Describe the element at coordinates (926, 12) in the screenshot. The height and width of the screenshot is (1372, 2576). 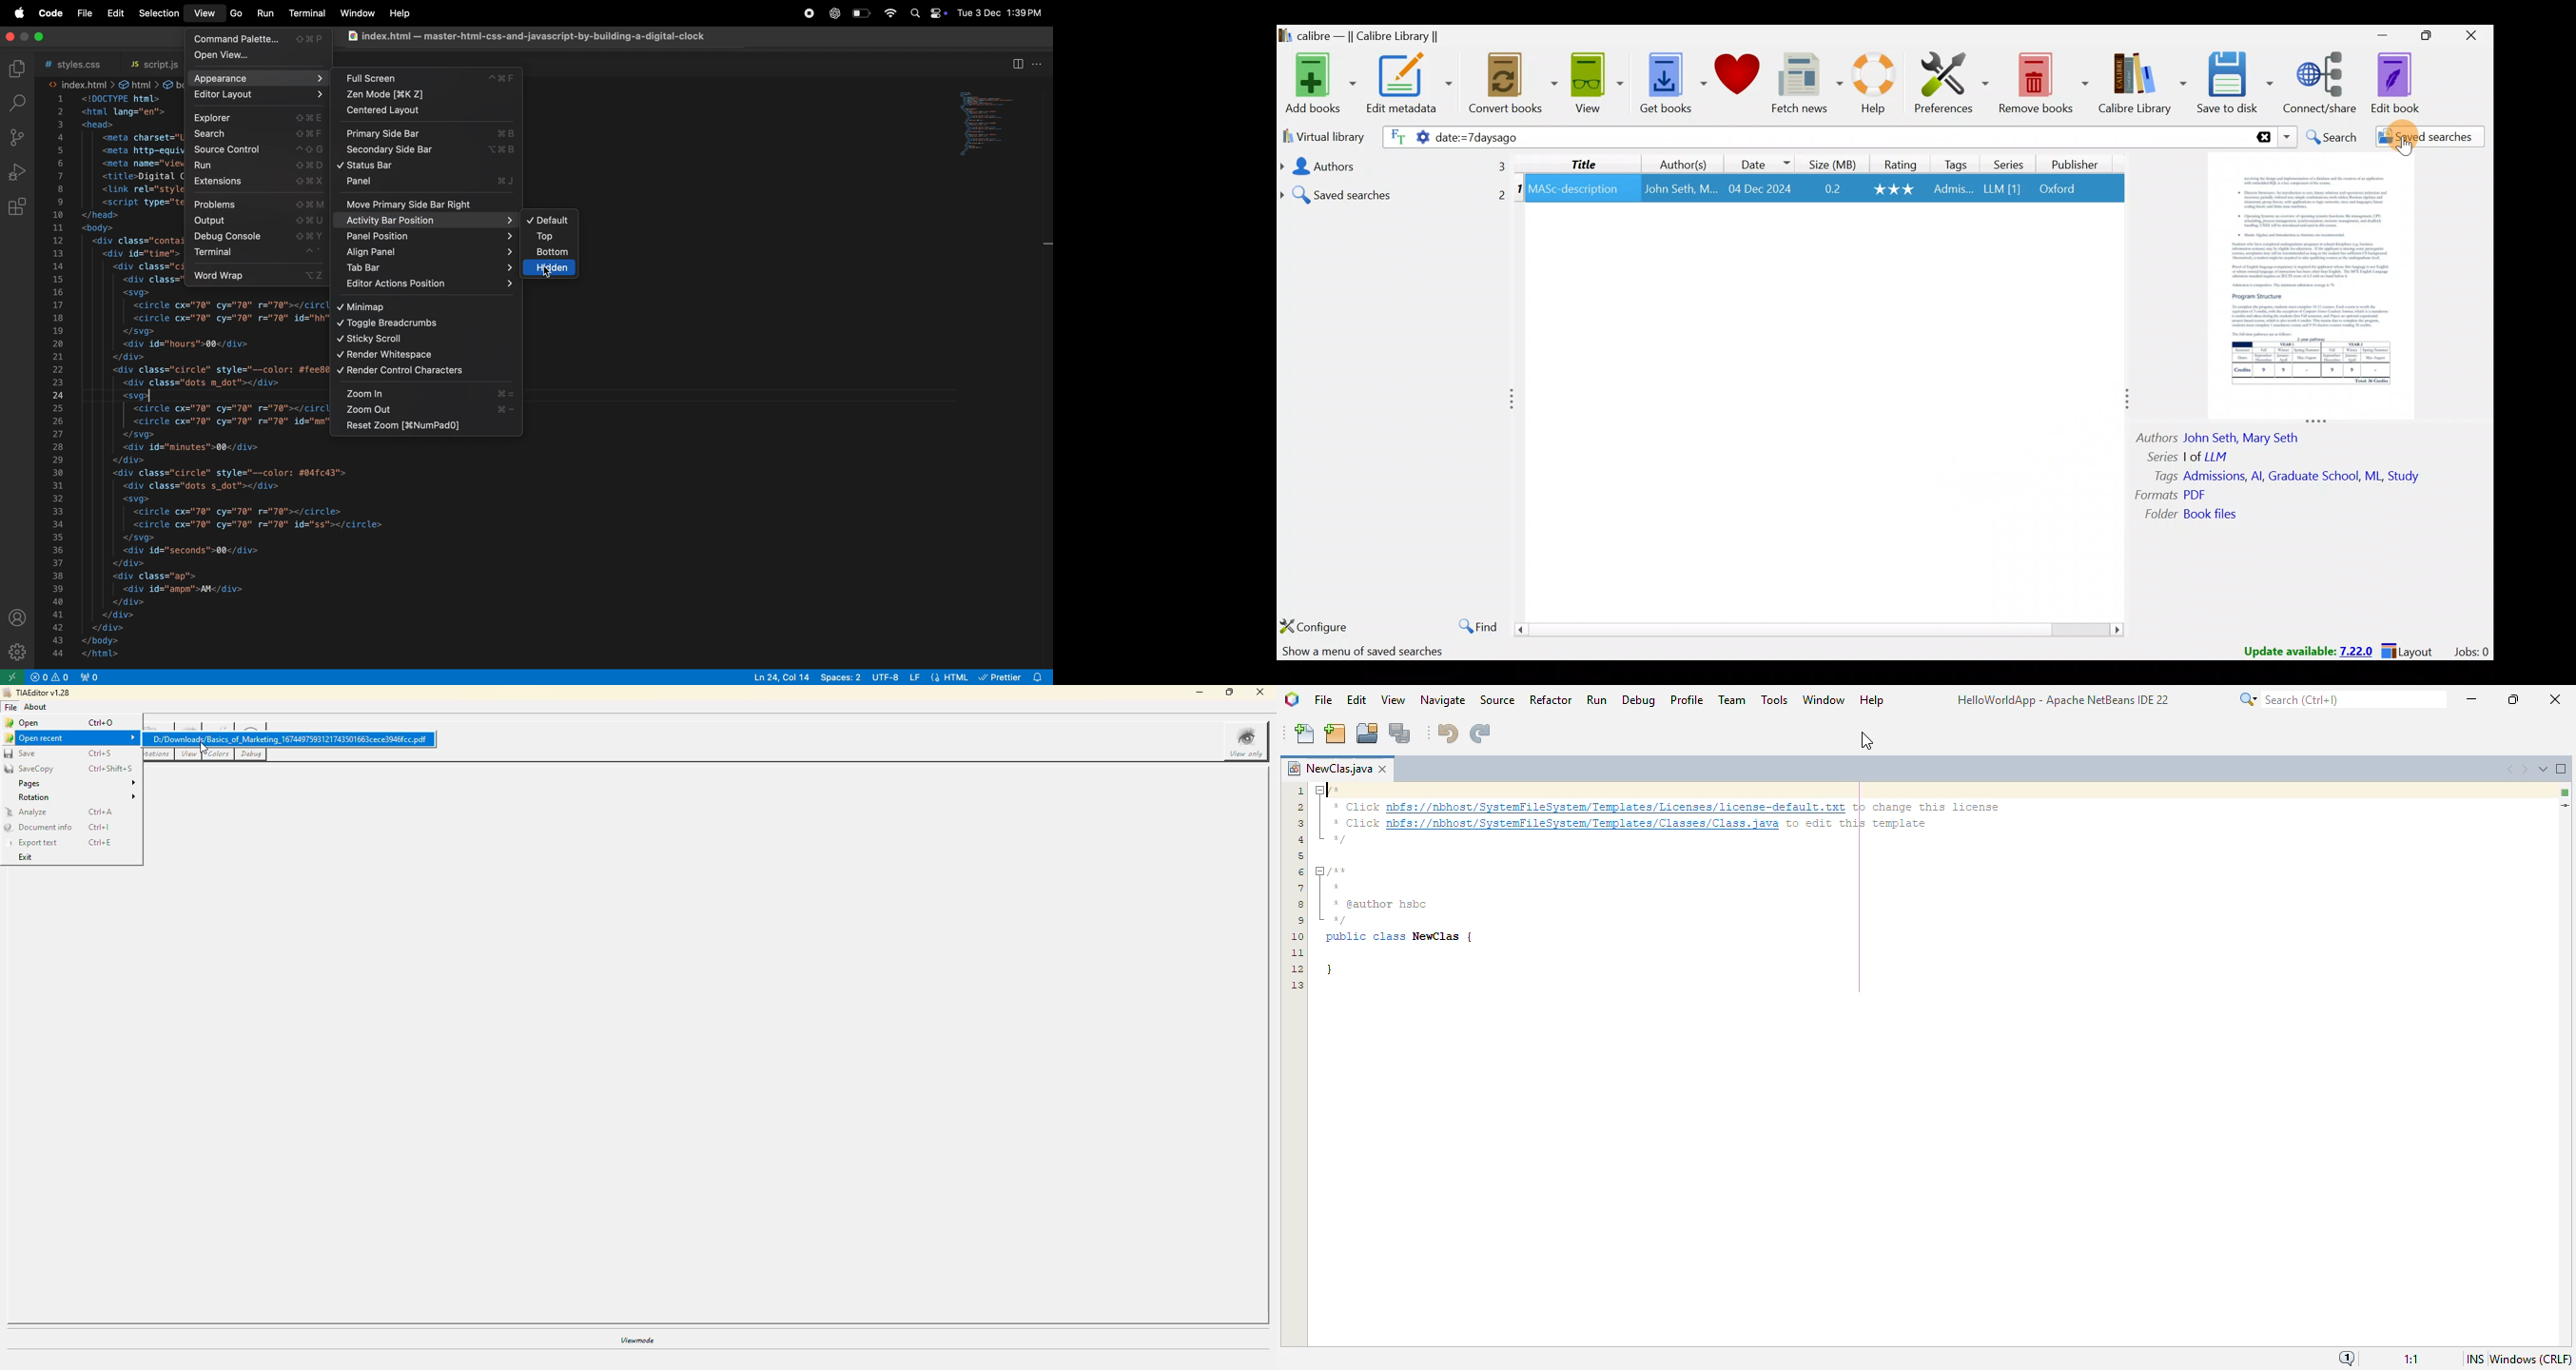
I see `apple widgets` at that location.